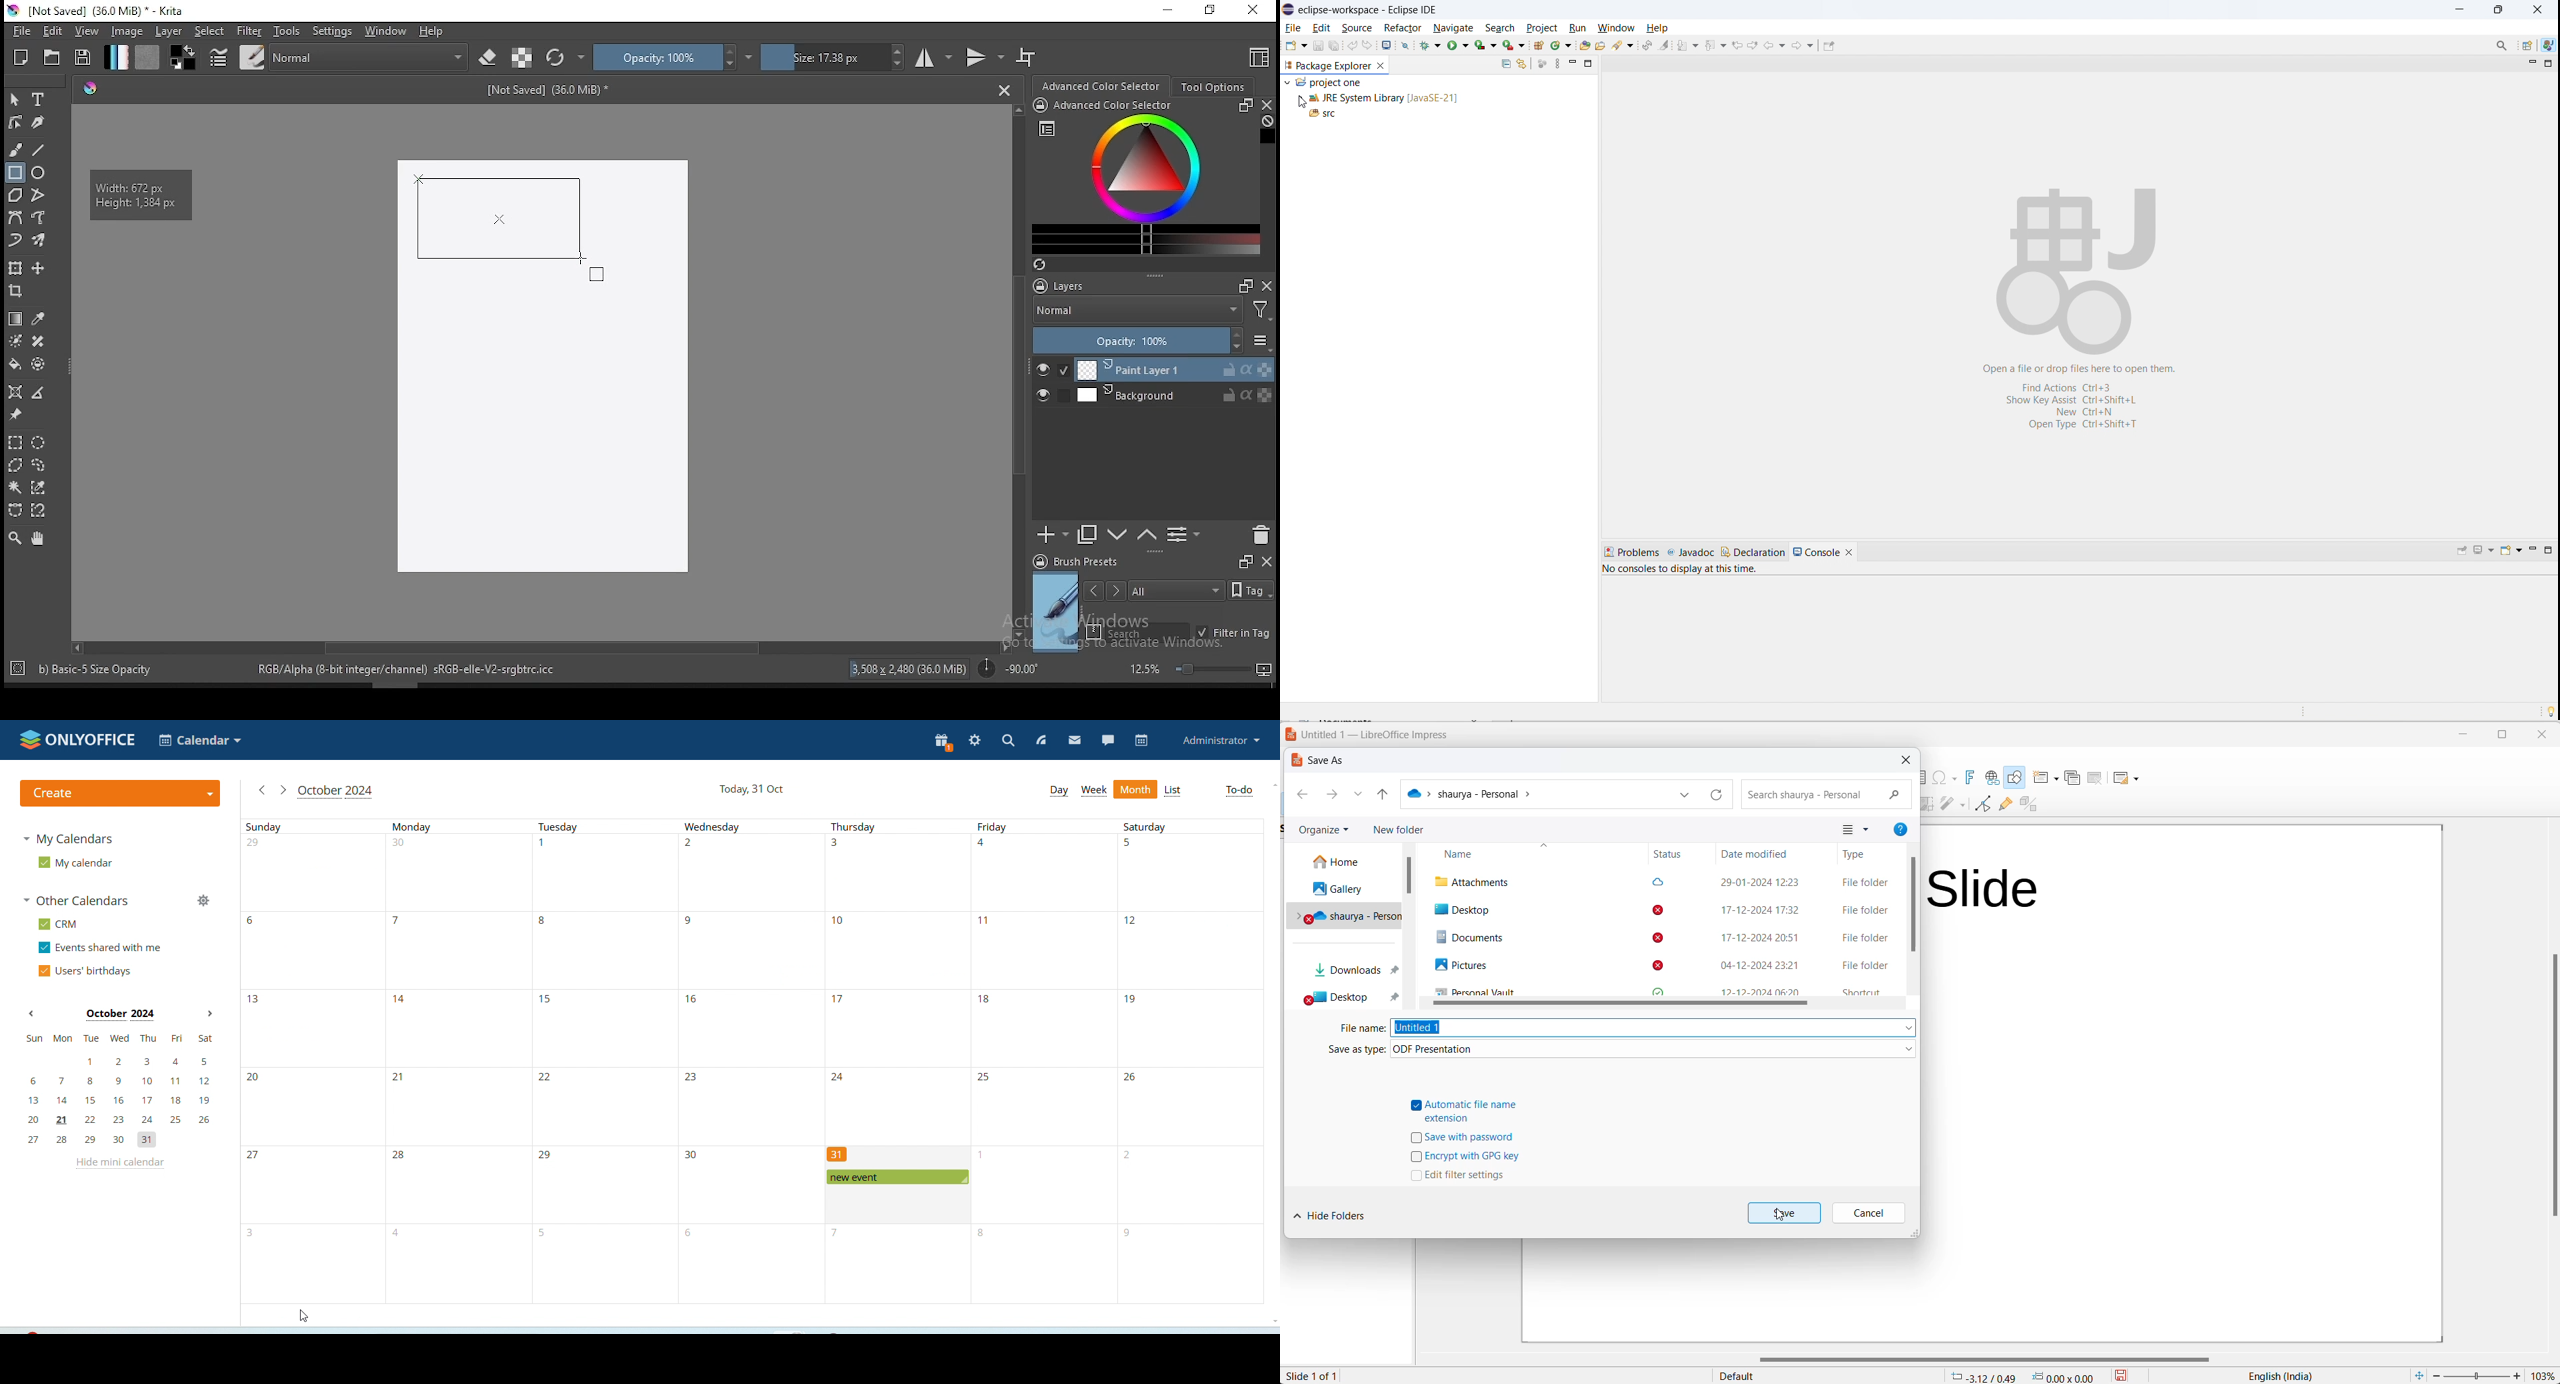 This screenshot has height=1400, width=2576. Describe the element at coordinates (1200, 668) in the screenshot. I see `zoom level` at that location.